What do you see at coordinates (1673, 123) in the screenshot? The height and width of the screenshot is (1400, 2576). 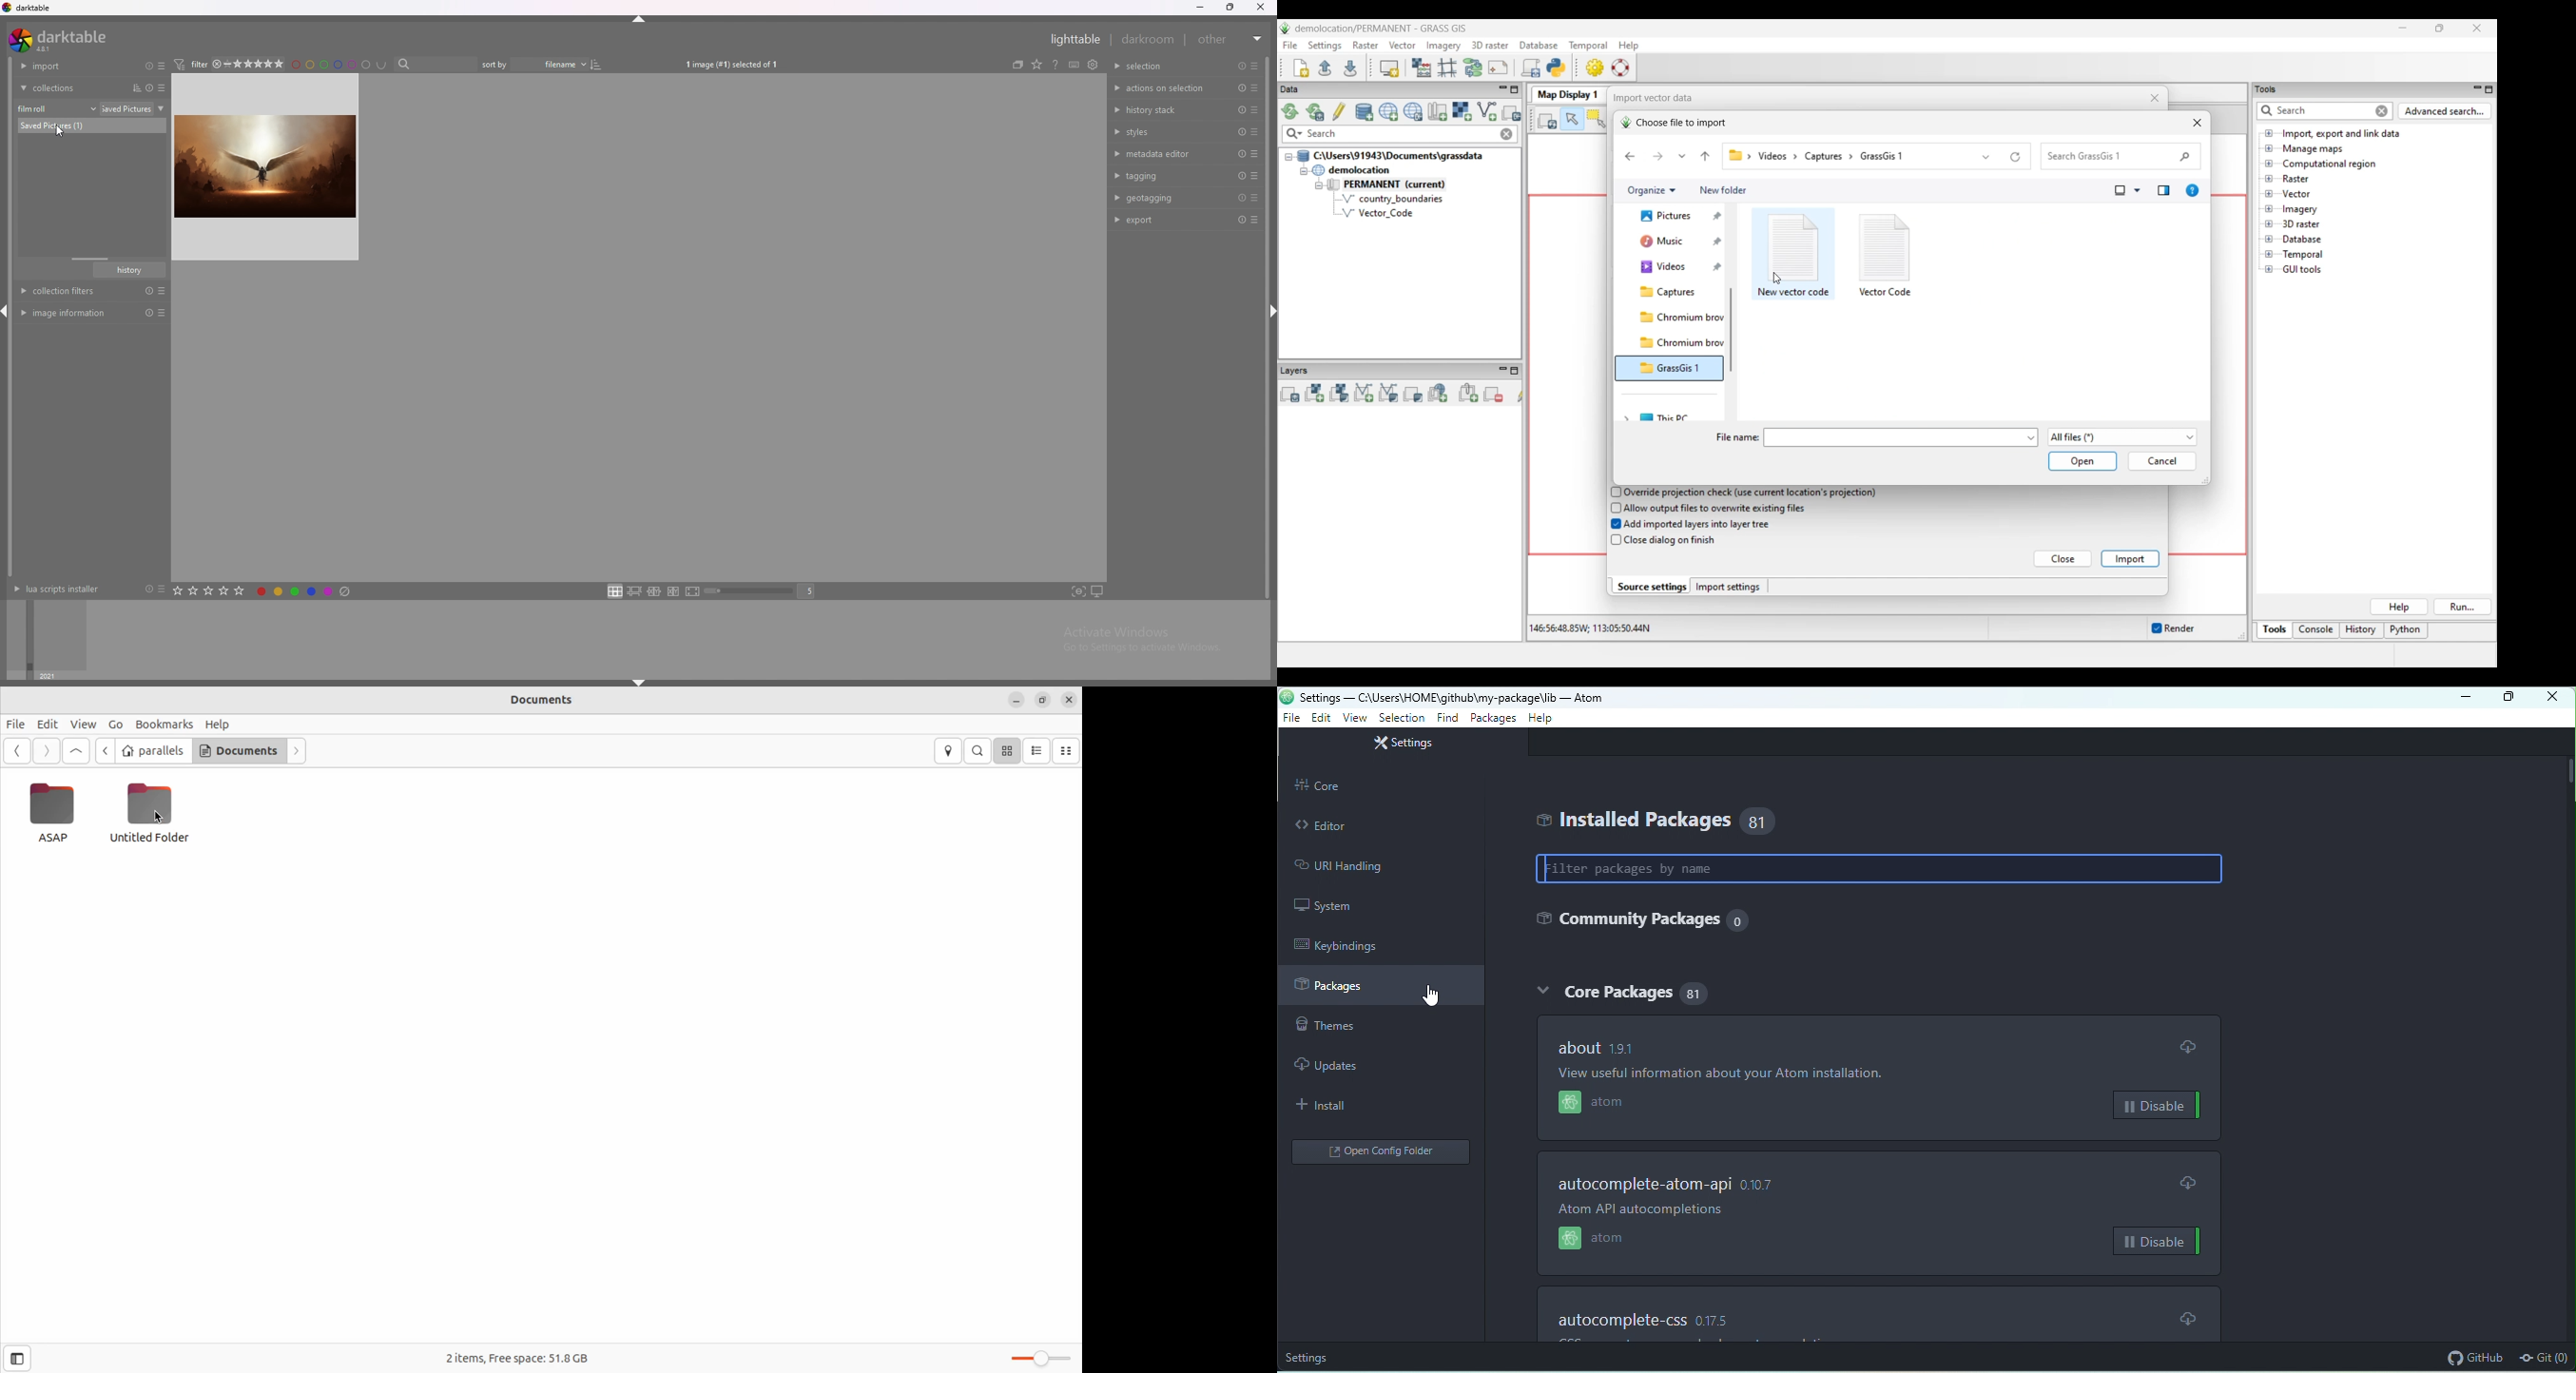 I see `Choose file to import` at bounding box center [1673, 123].